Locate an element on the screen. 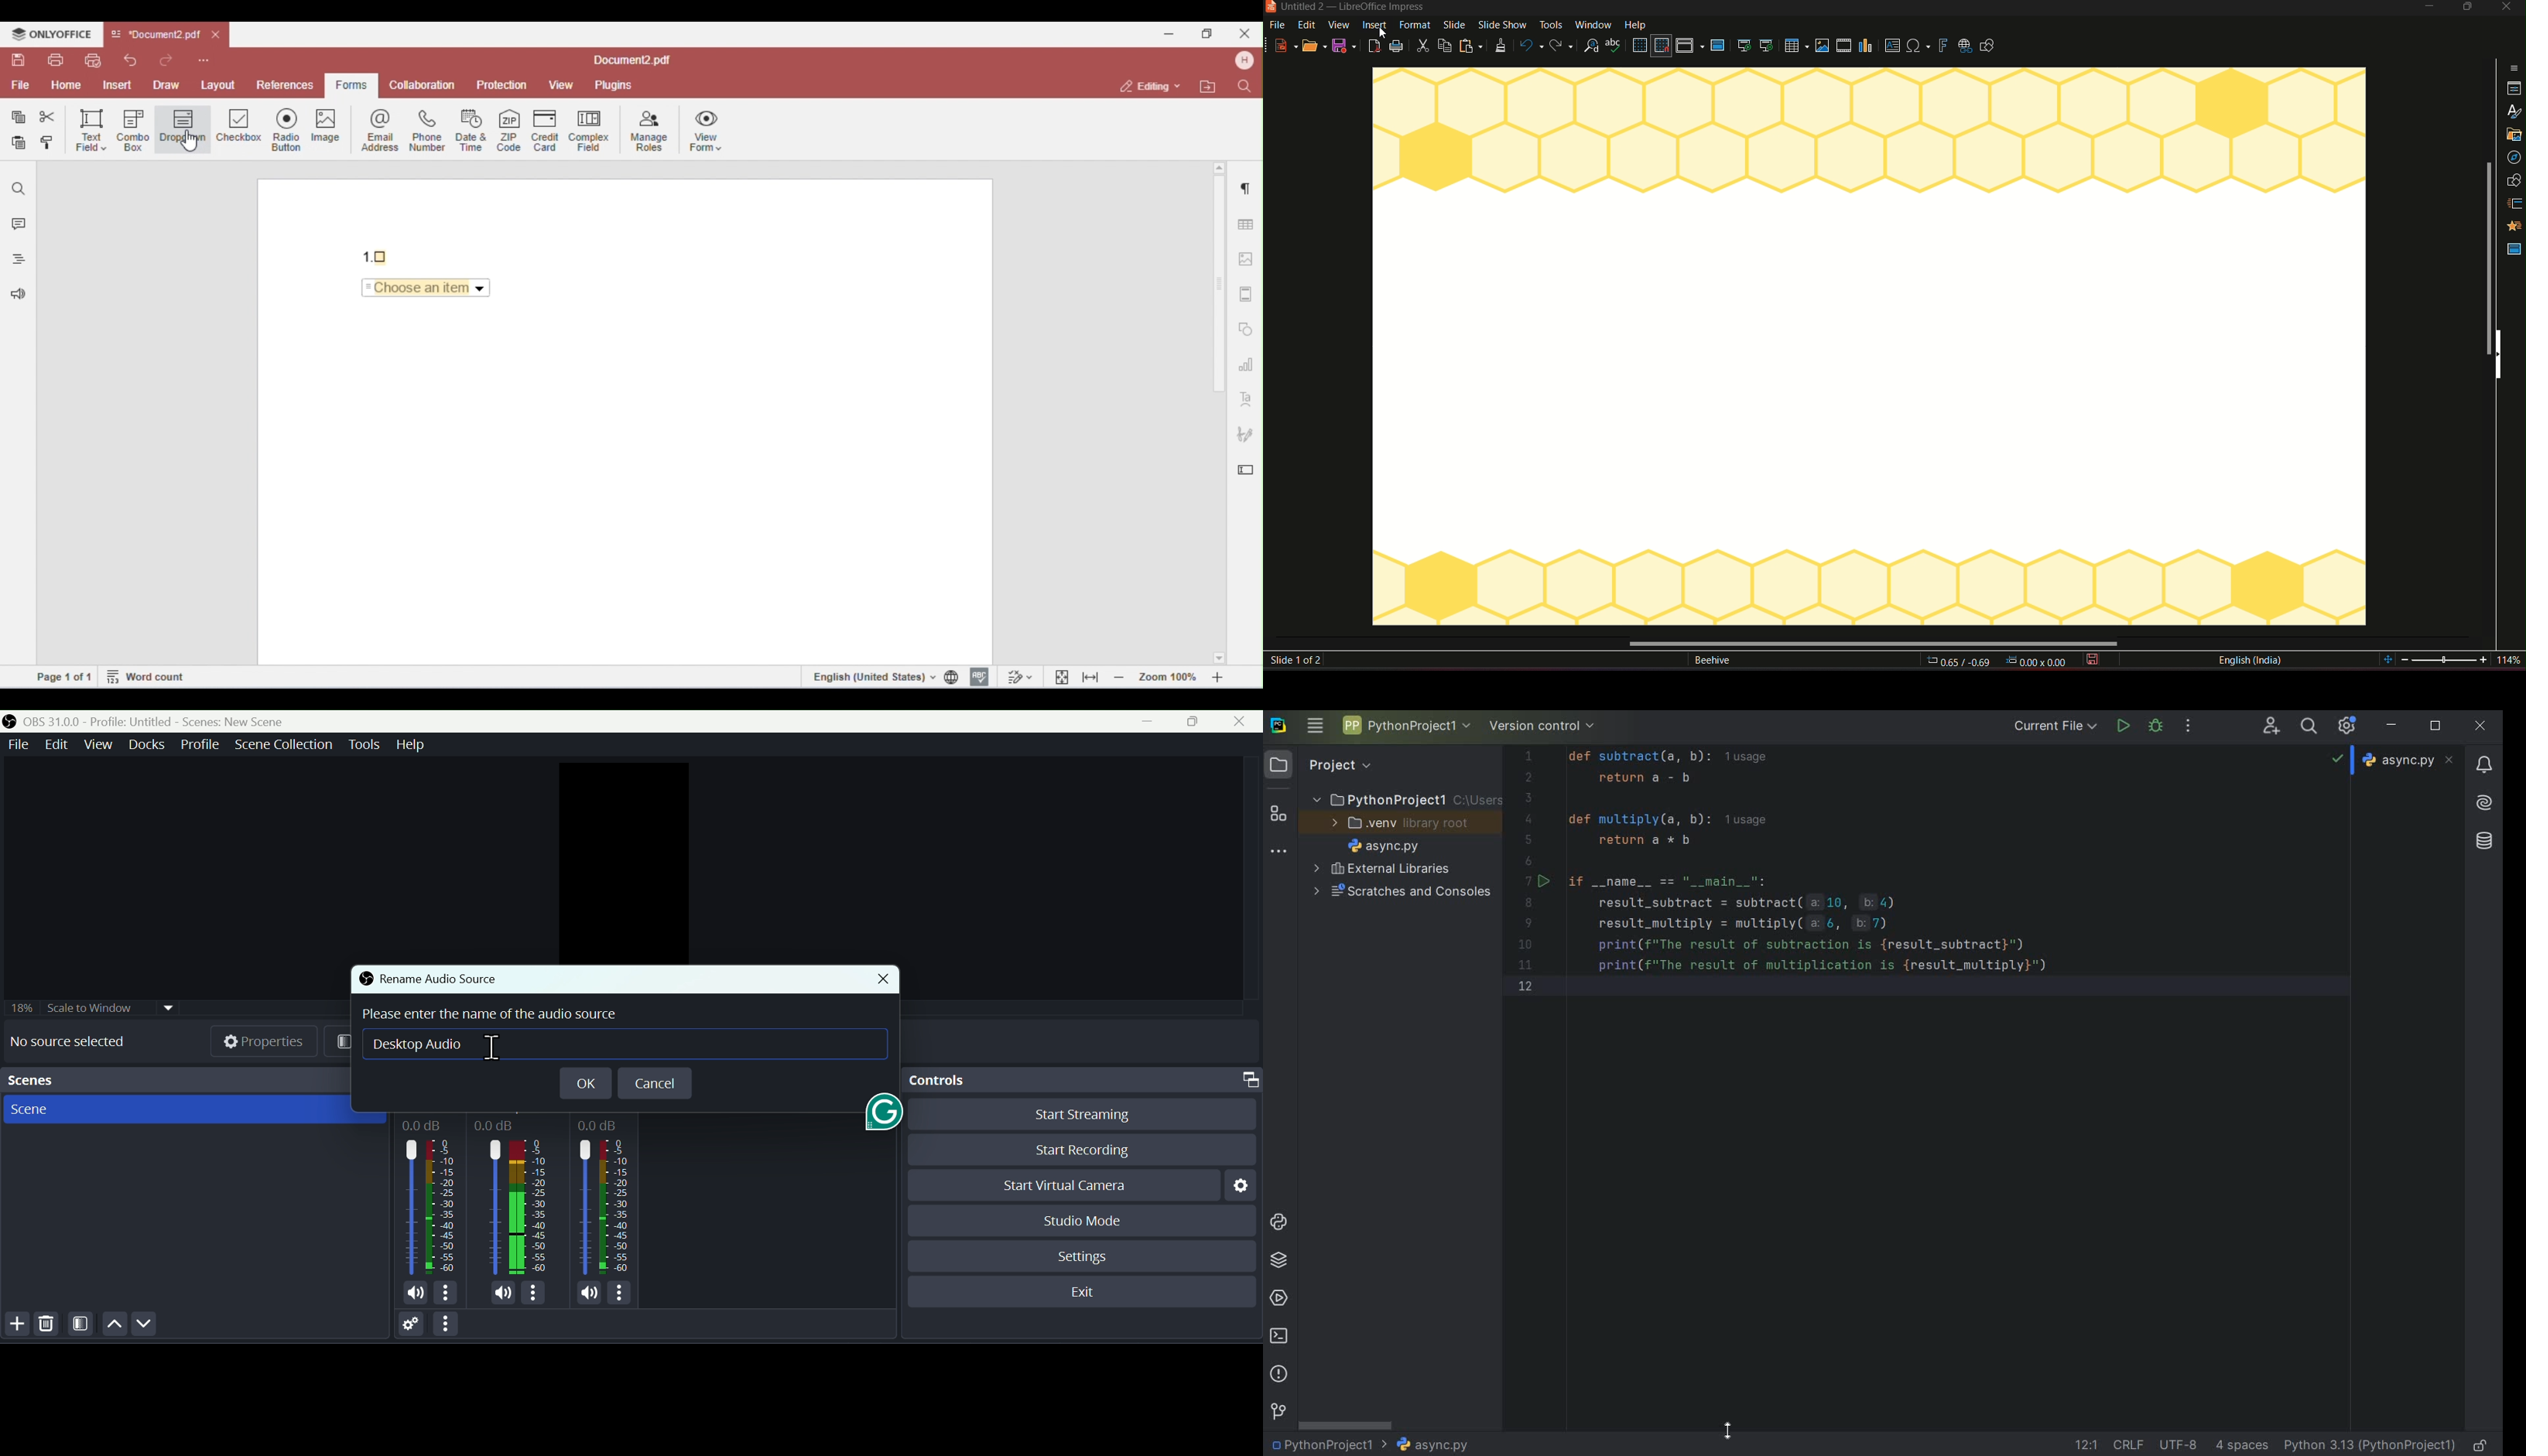 The width and height of the screenshot is (2548, 1456). Audiobar is located at coordinates (520, 1208).